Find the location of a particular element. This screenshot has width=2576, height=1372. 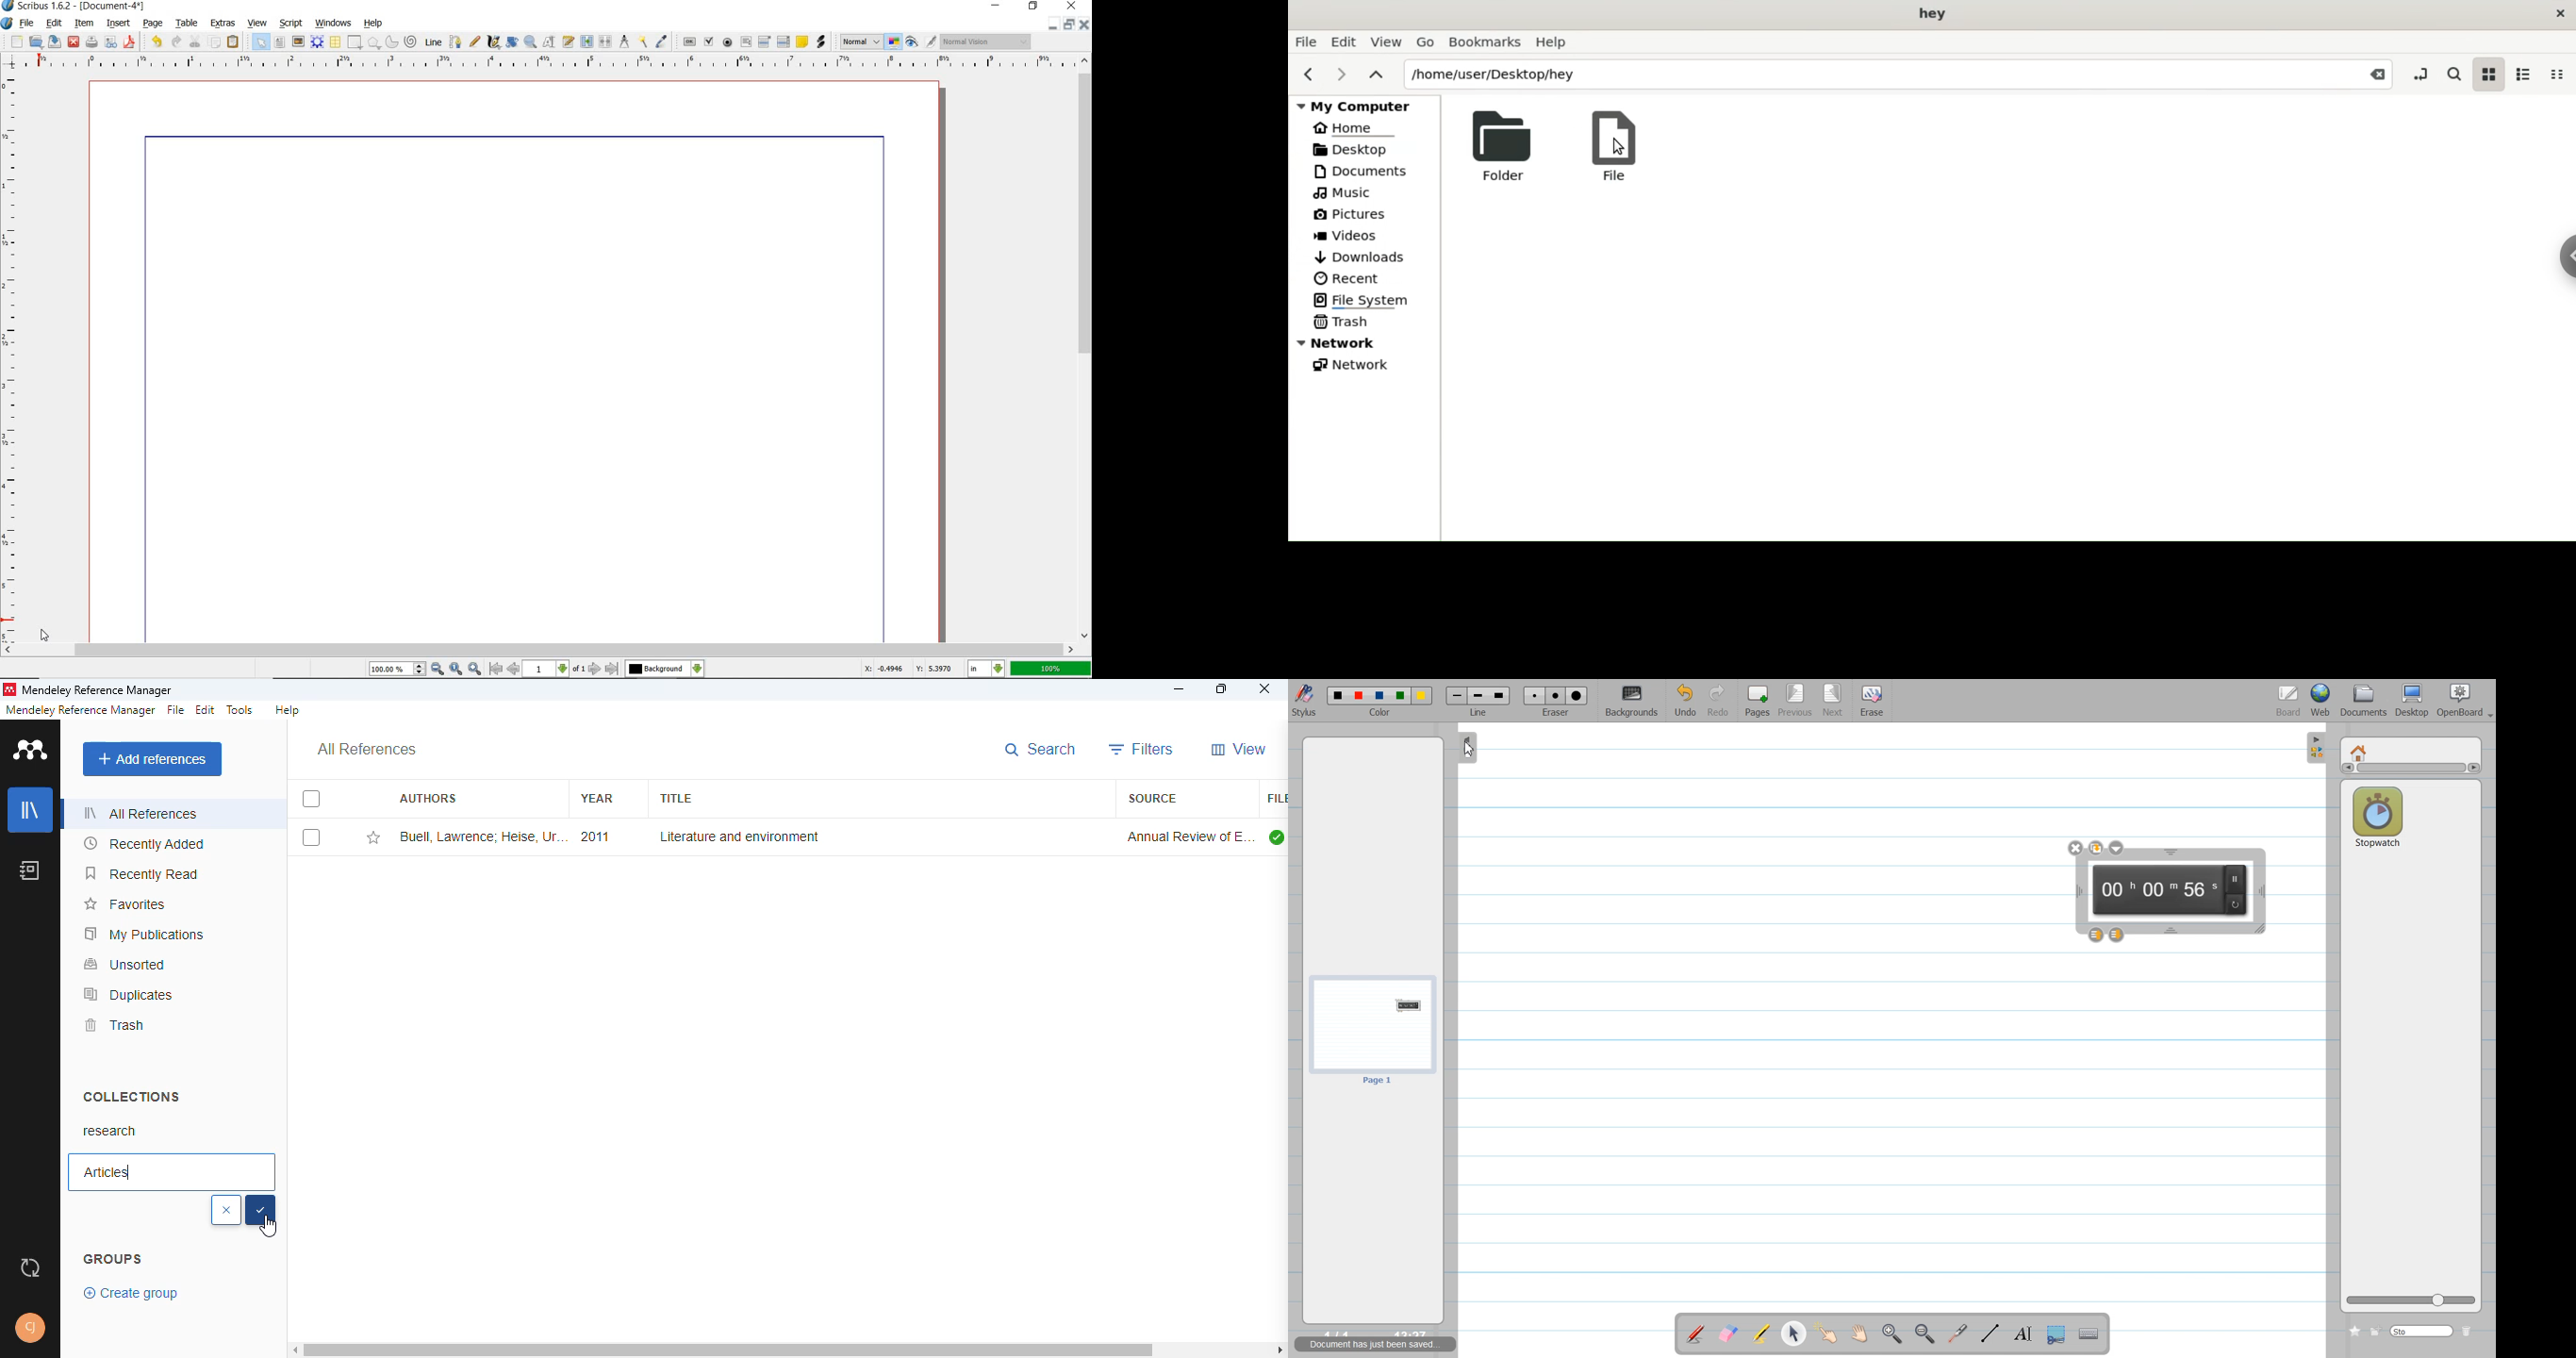

File System is located at coordinates (1370, 299).